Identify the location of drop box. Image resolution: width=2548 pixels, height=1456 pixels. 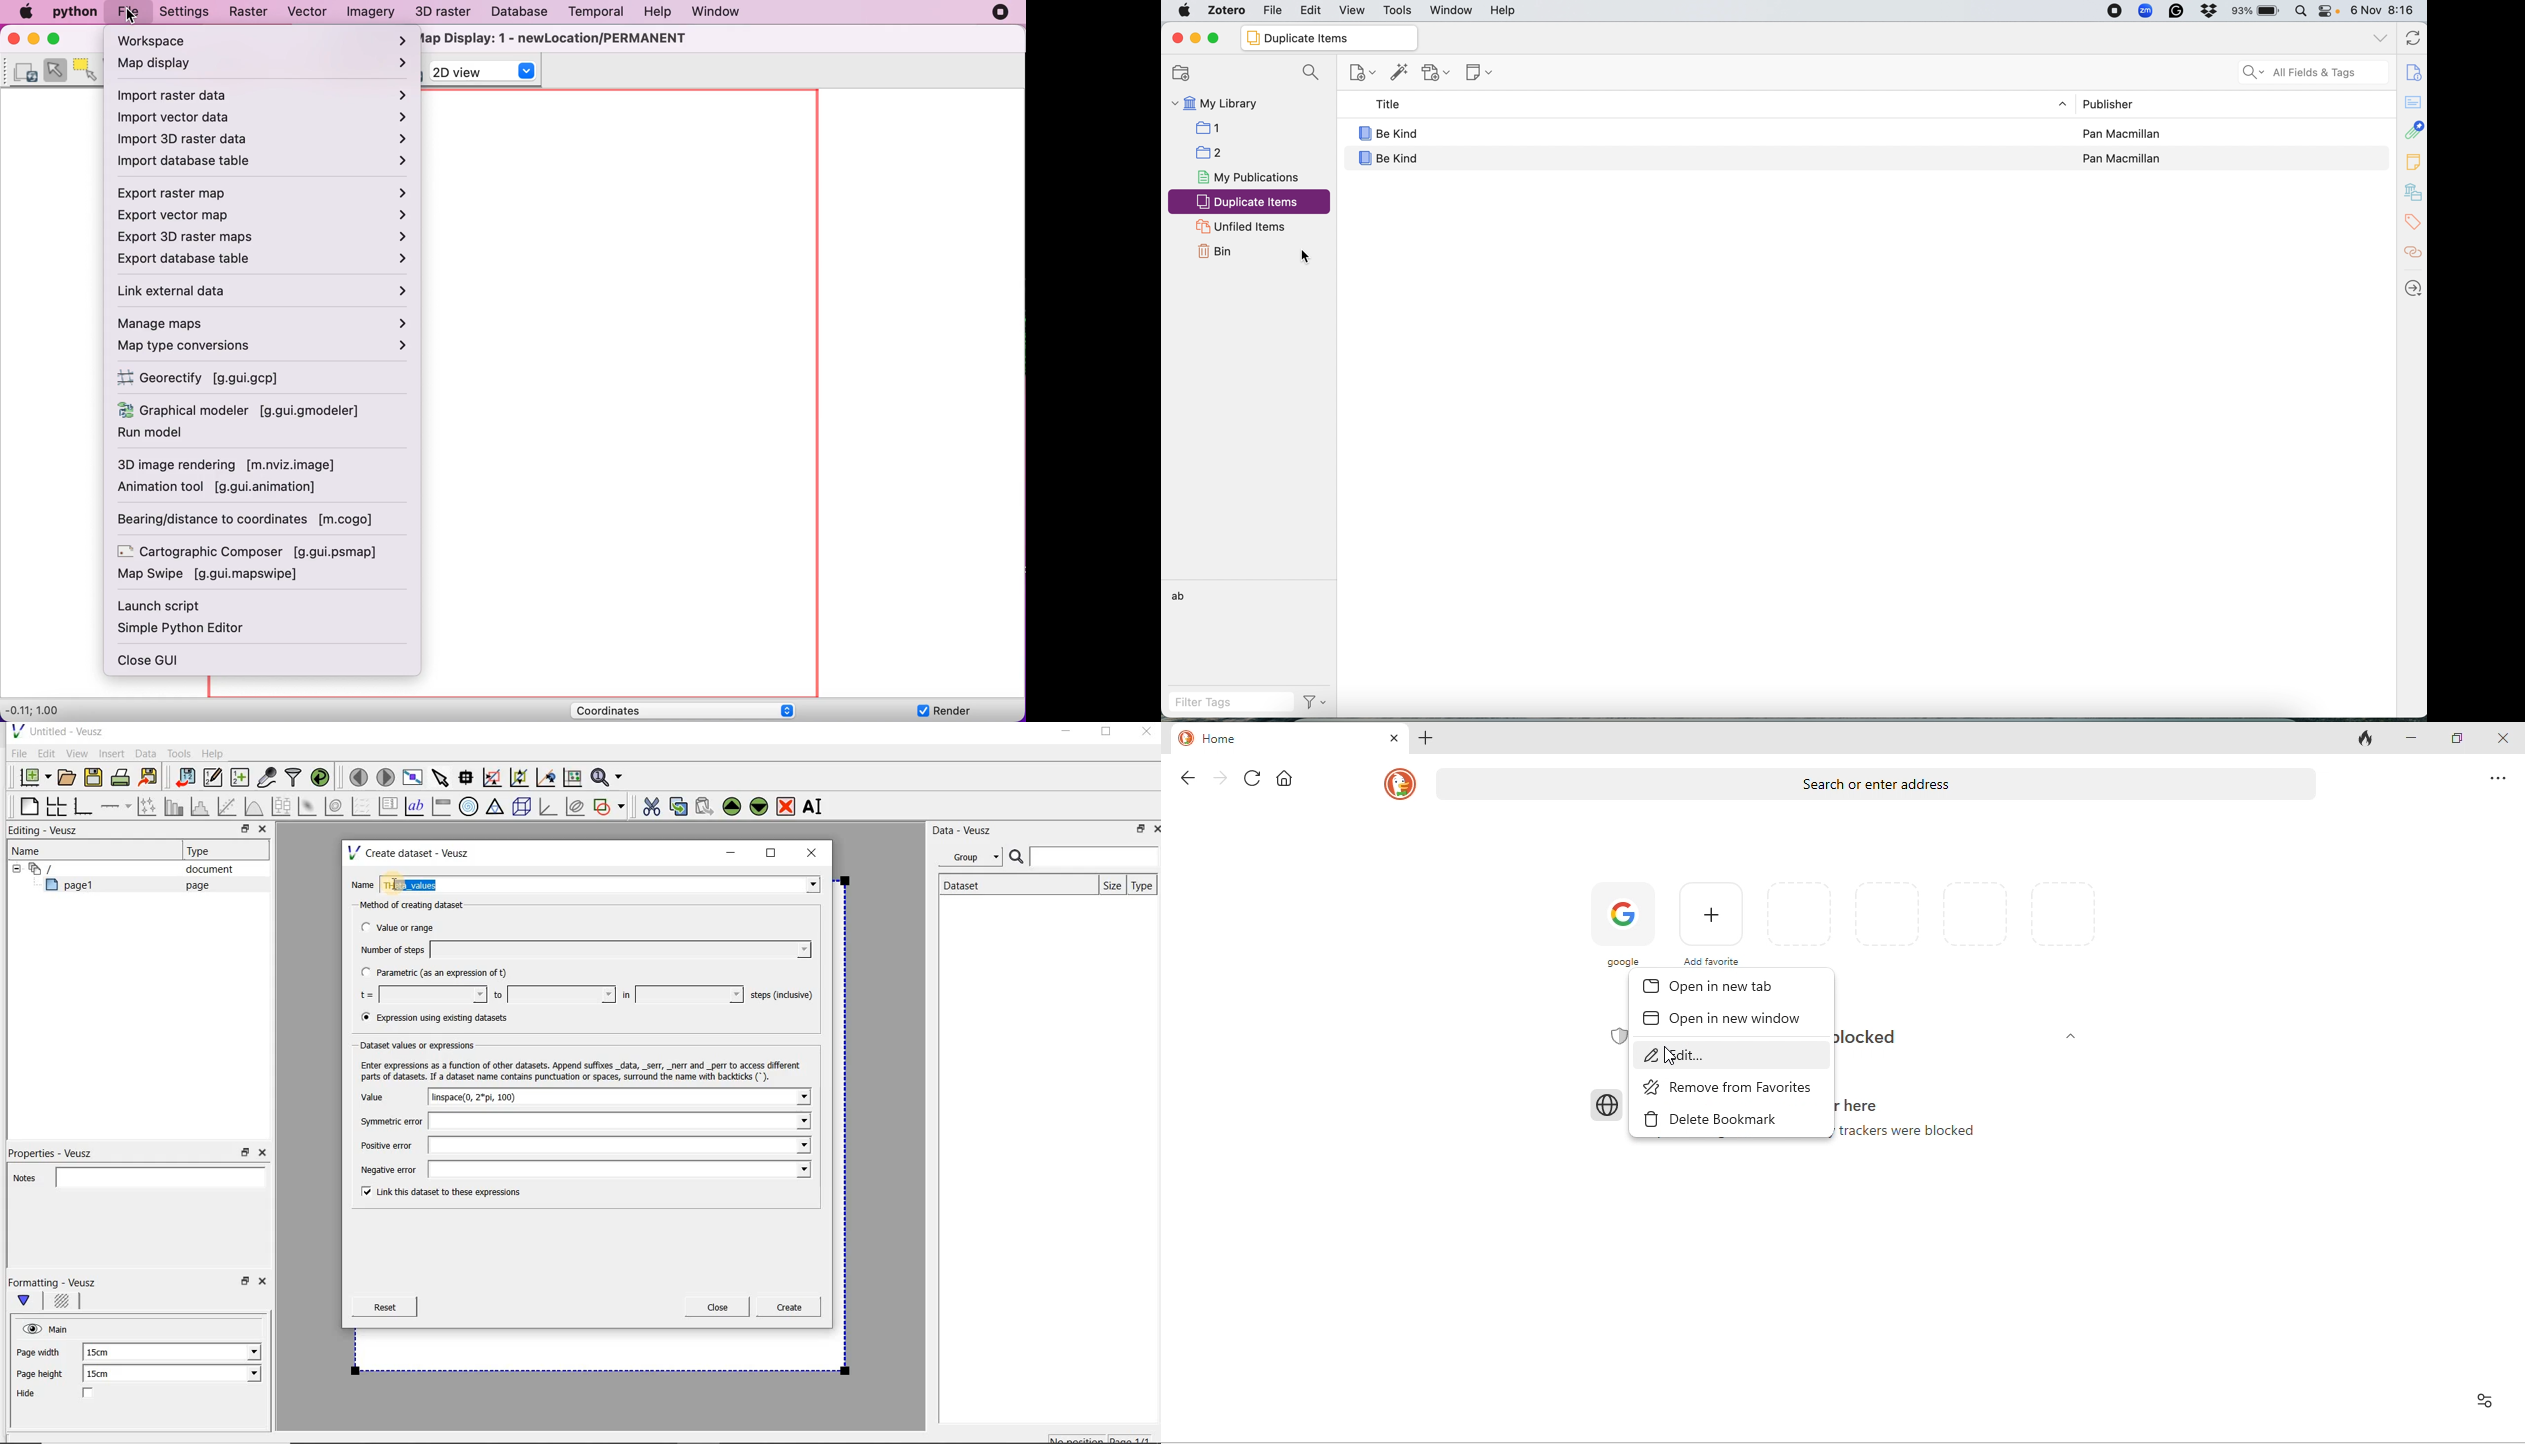
(2211, 11).